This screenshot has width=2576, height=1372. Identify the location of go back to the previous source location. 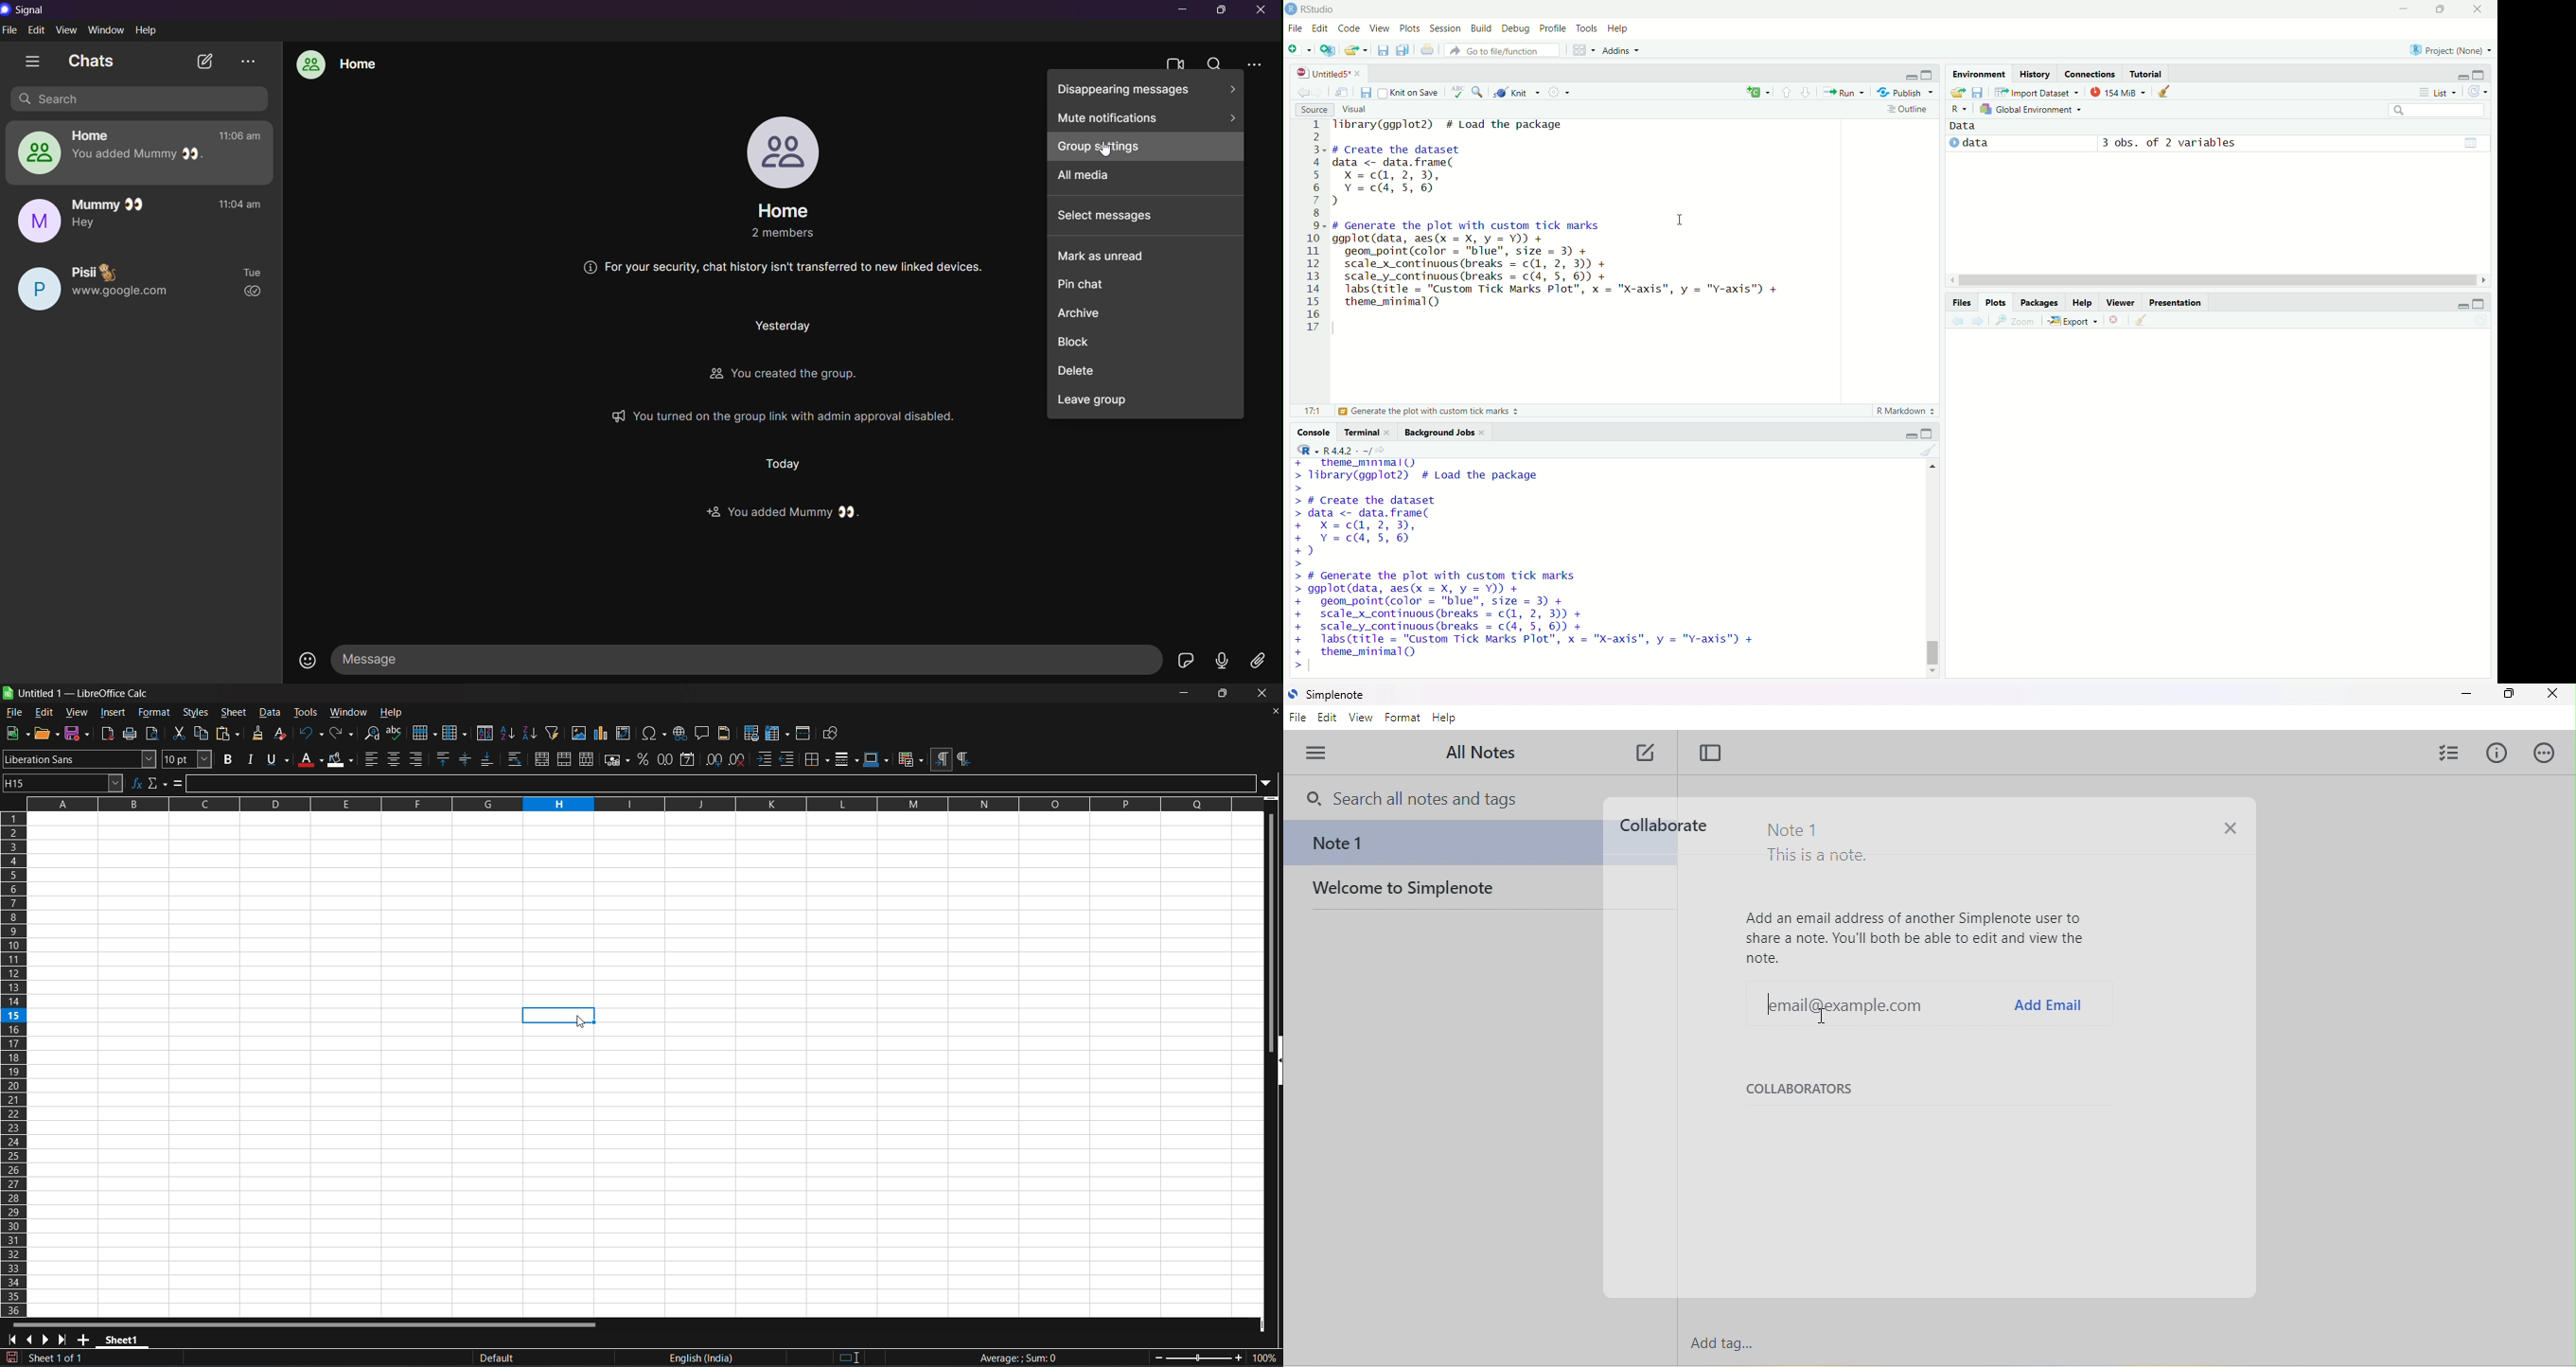
(1297, 91).